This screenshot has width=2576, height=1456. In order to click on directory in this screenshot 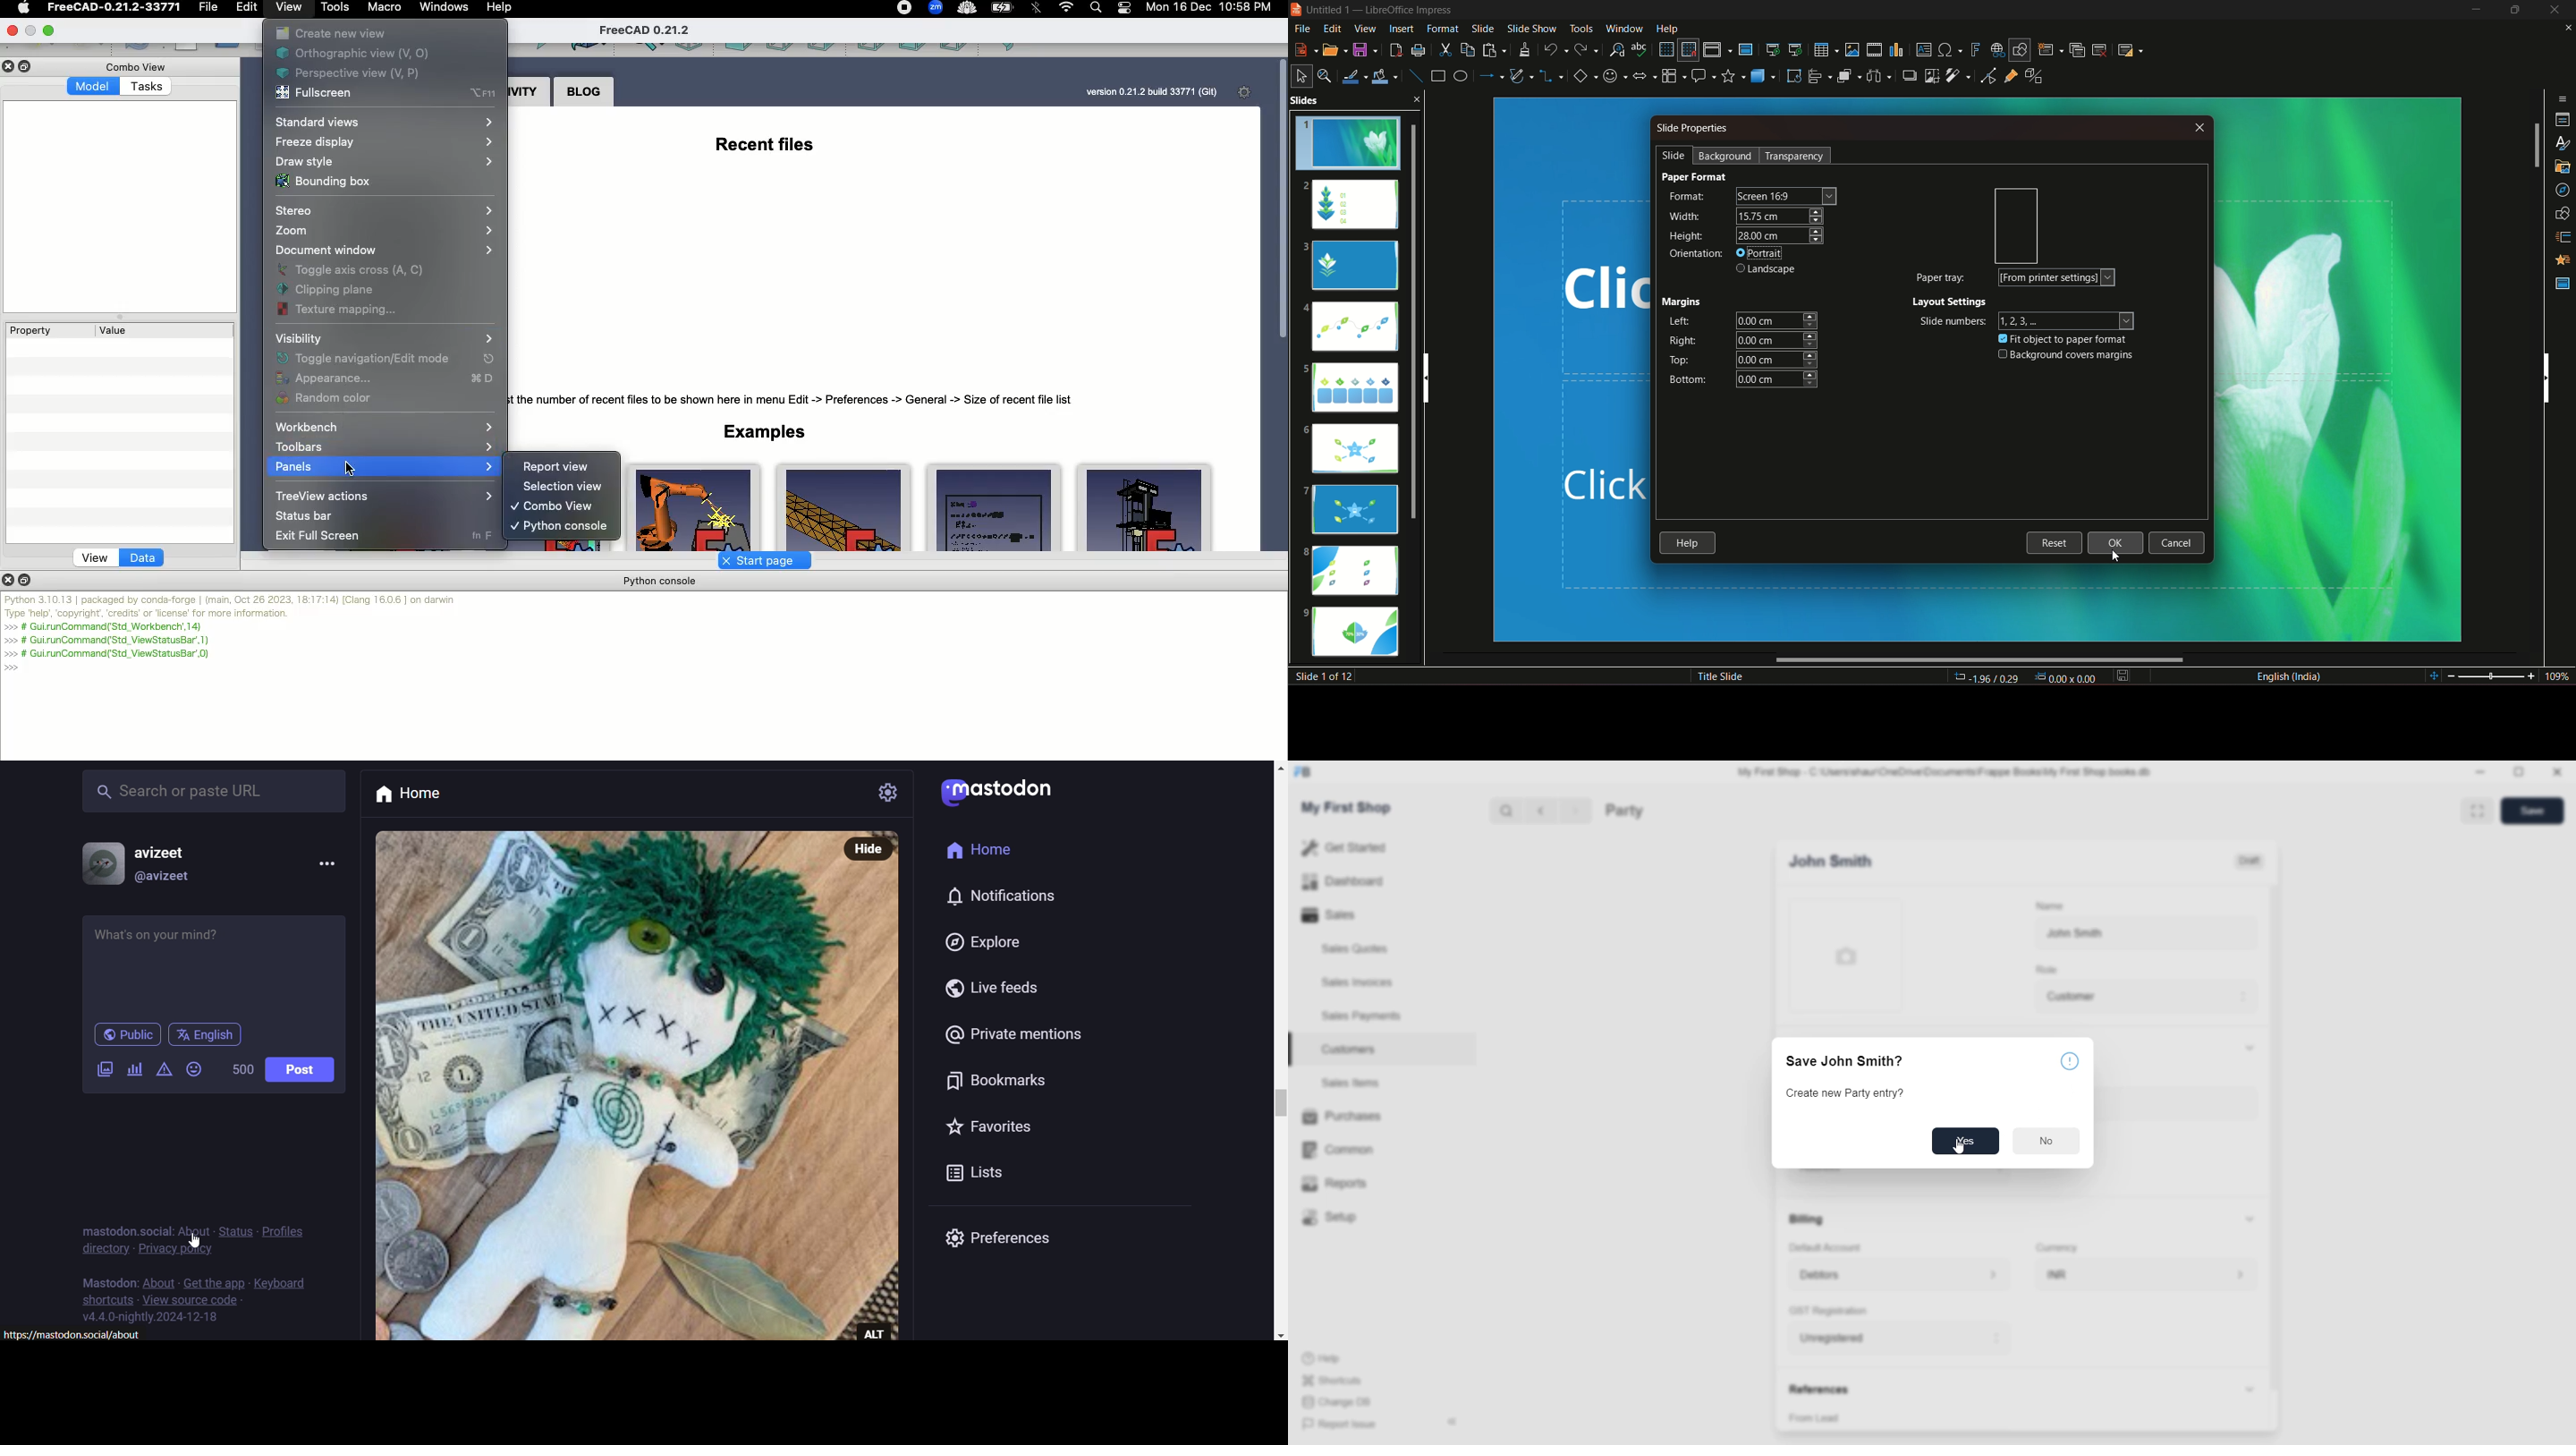, I will do `click(104, 1250)`.